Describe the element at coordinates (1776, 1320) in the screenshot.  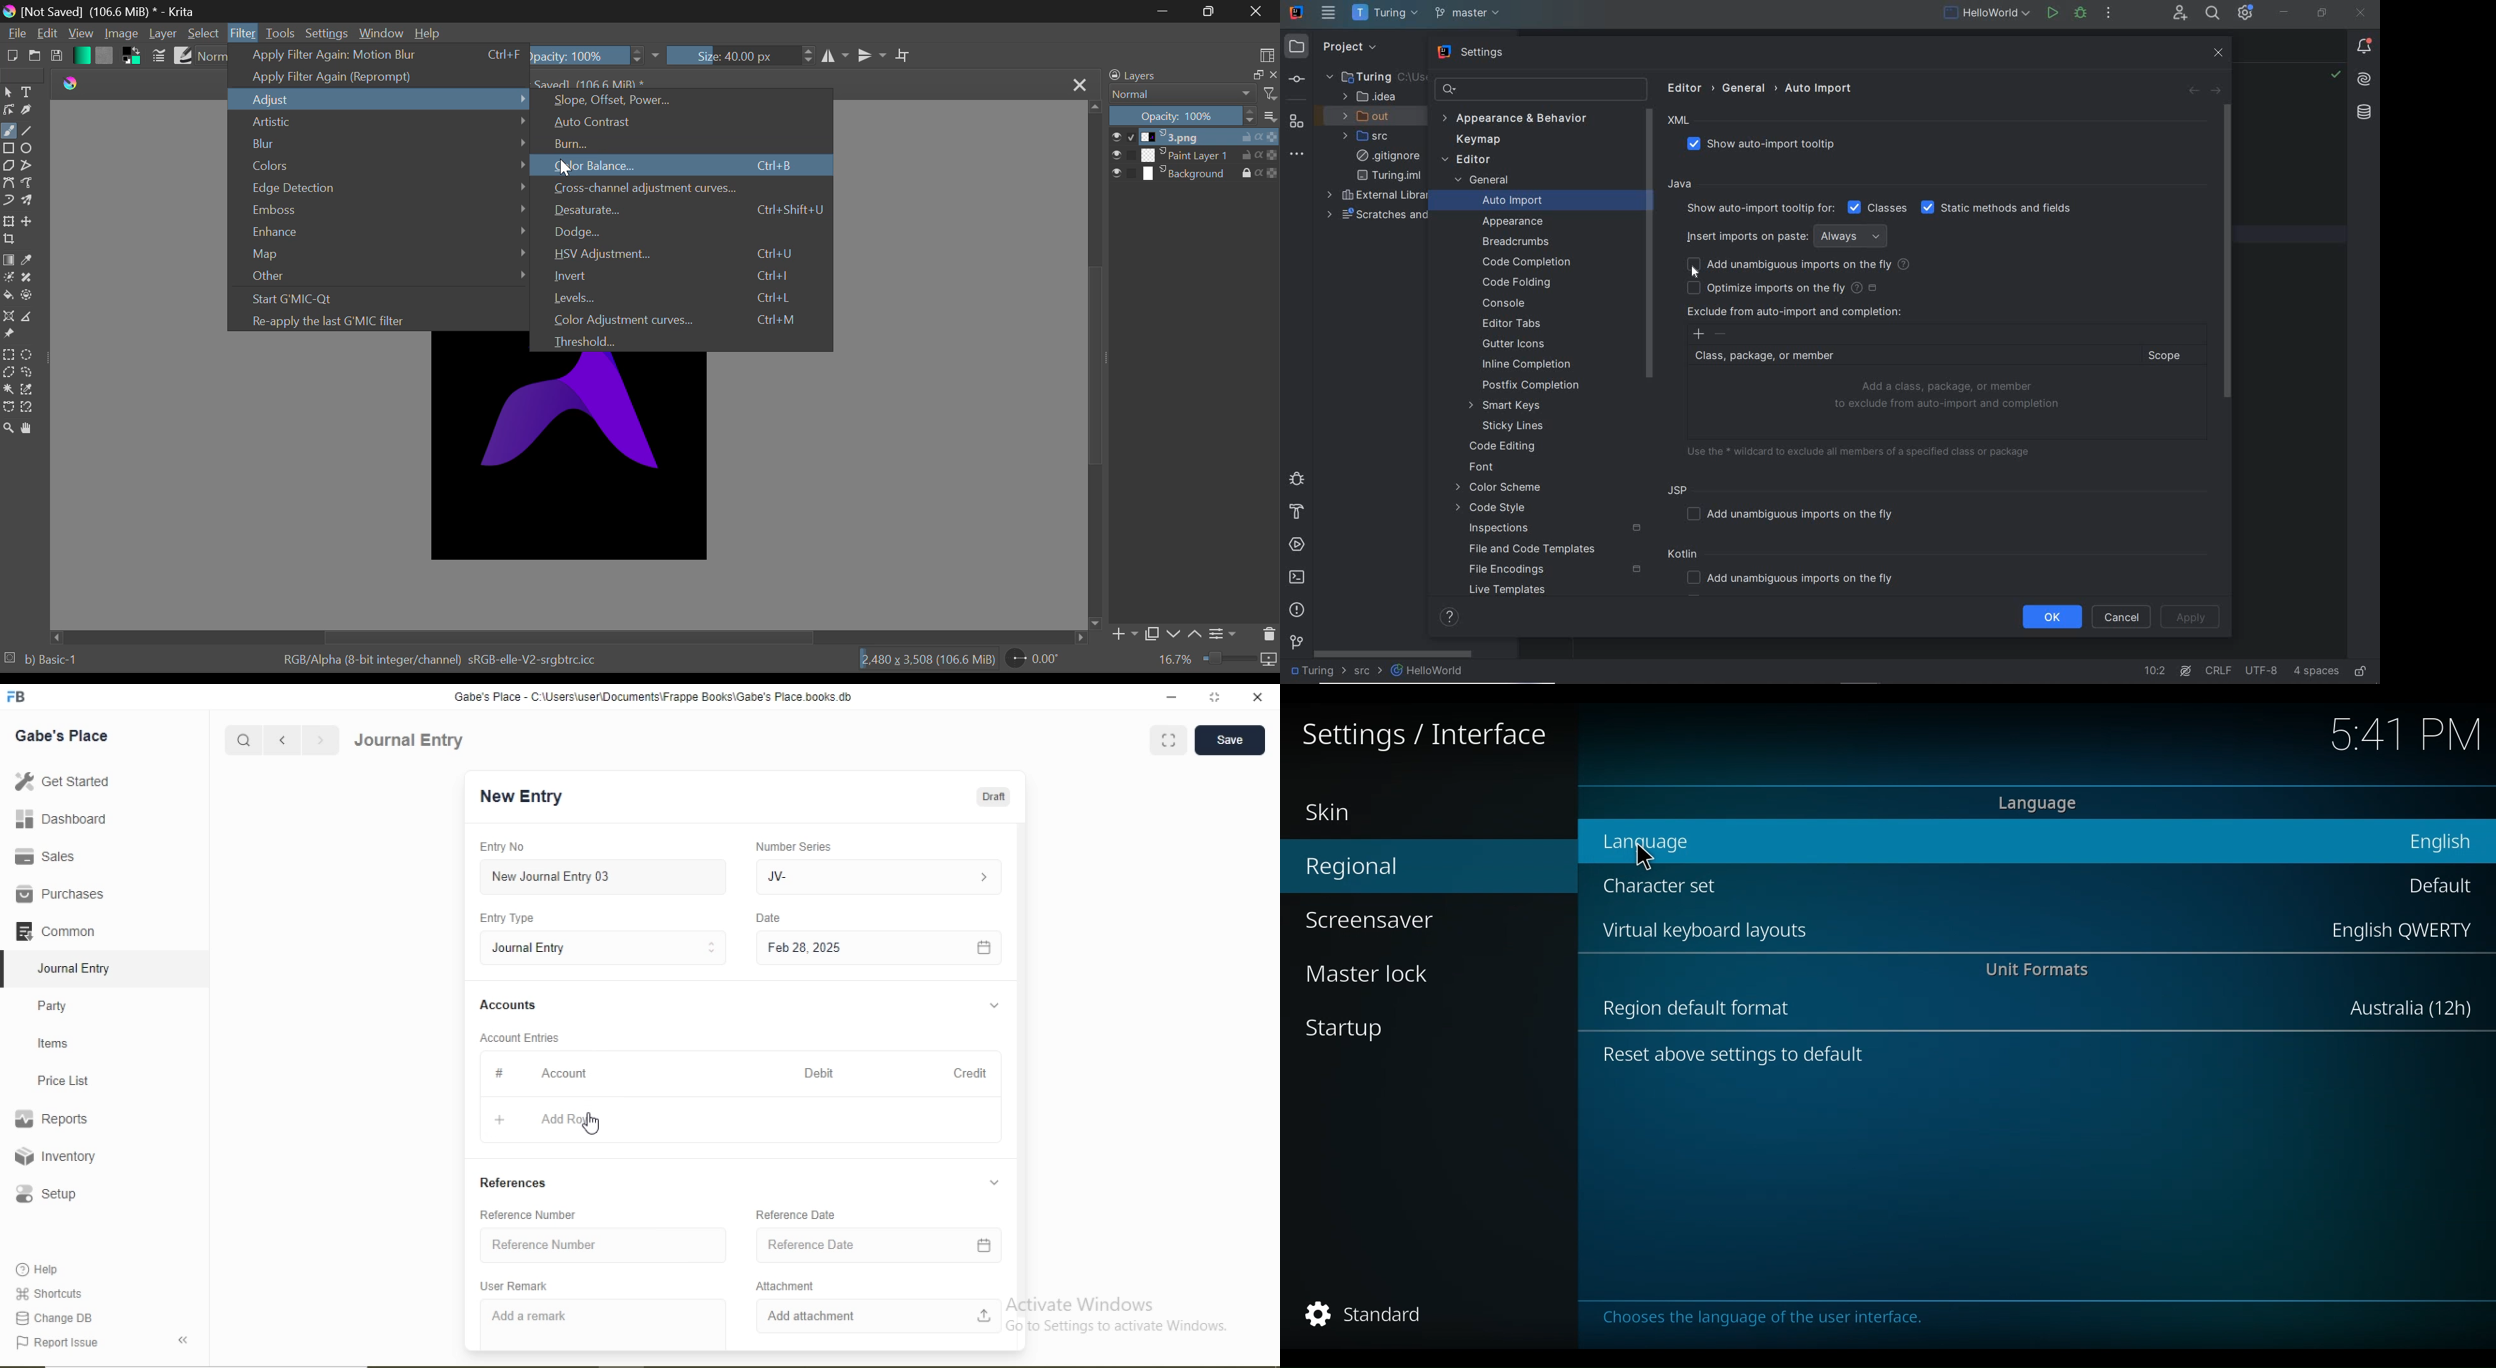
I see `Chooses the language of the user interface.` at that location.